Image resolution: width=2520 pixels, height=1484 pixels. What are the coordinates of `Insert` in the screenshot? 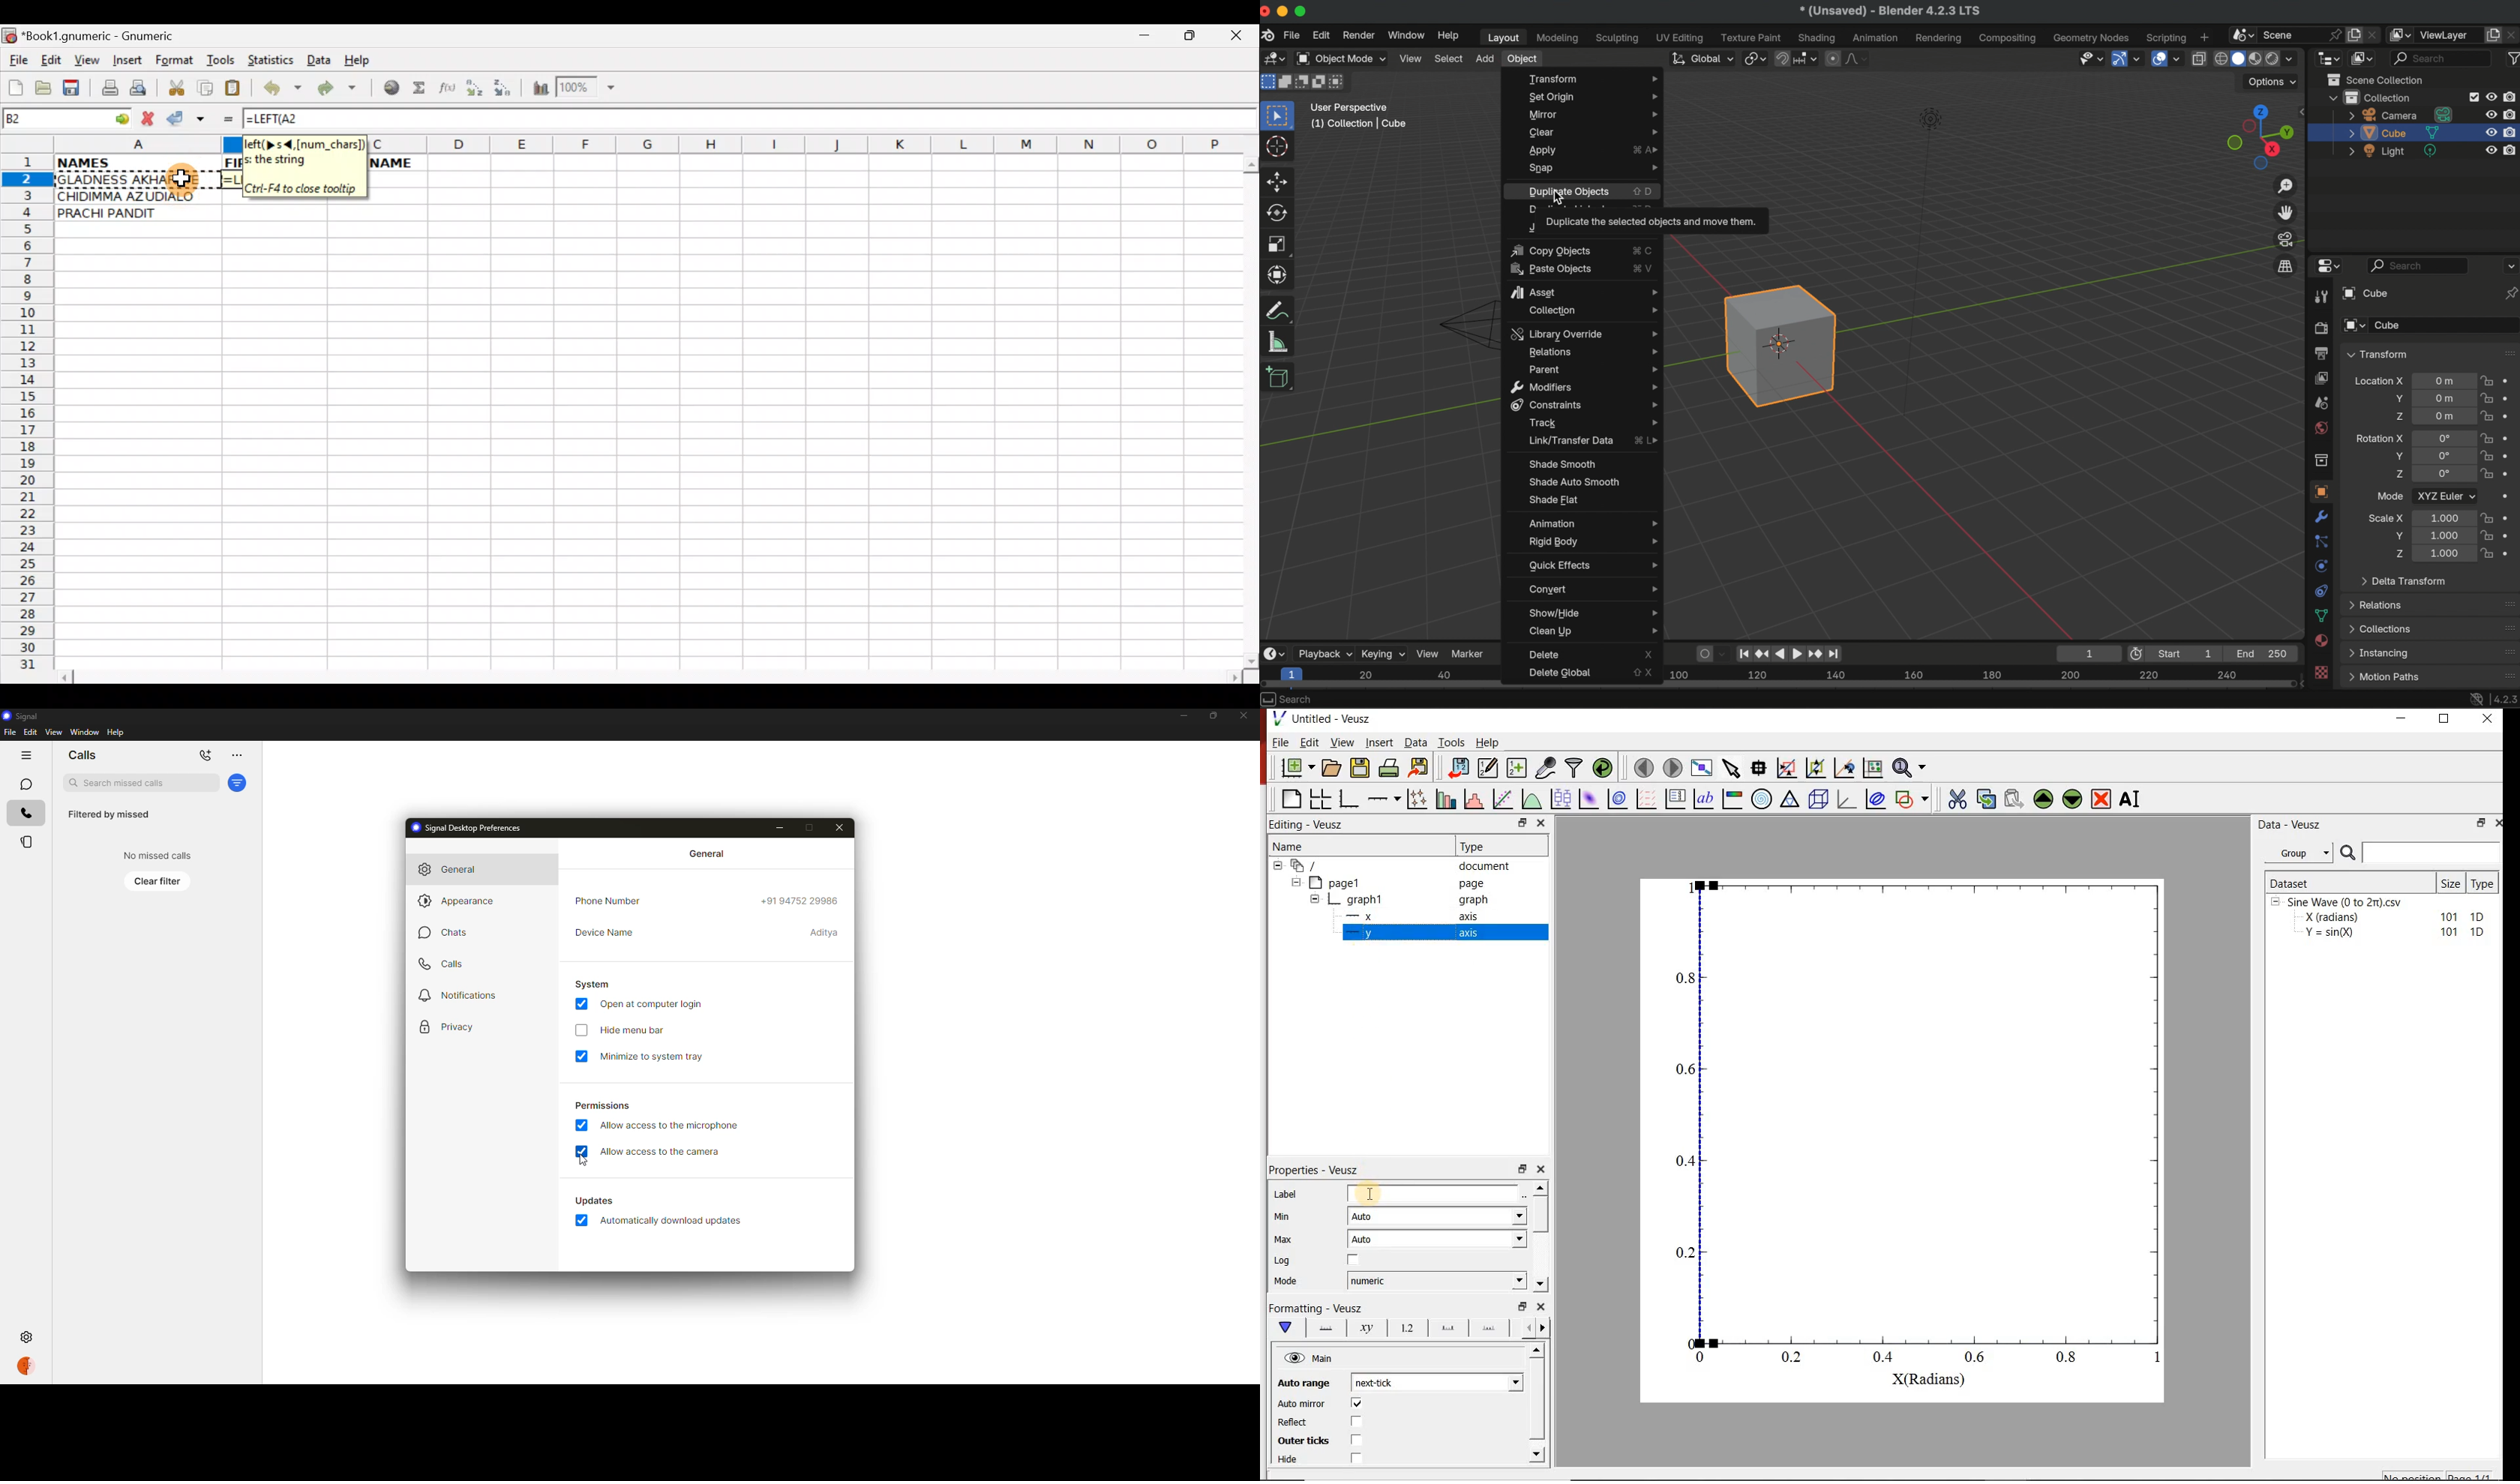 It's located at (127, 60).